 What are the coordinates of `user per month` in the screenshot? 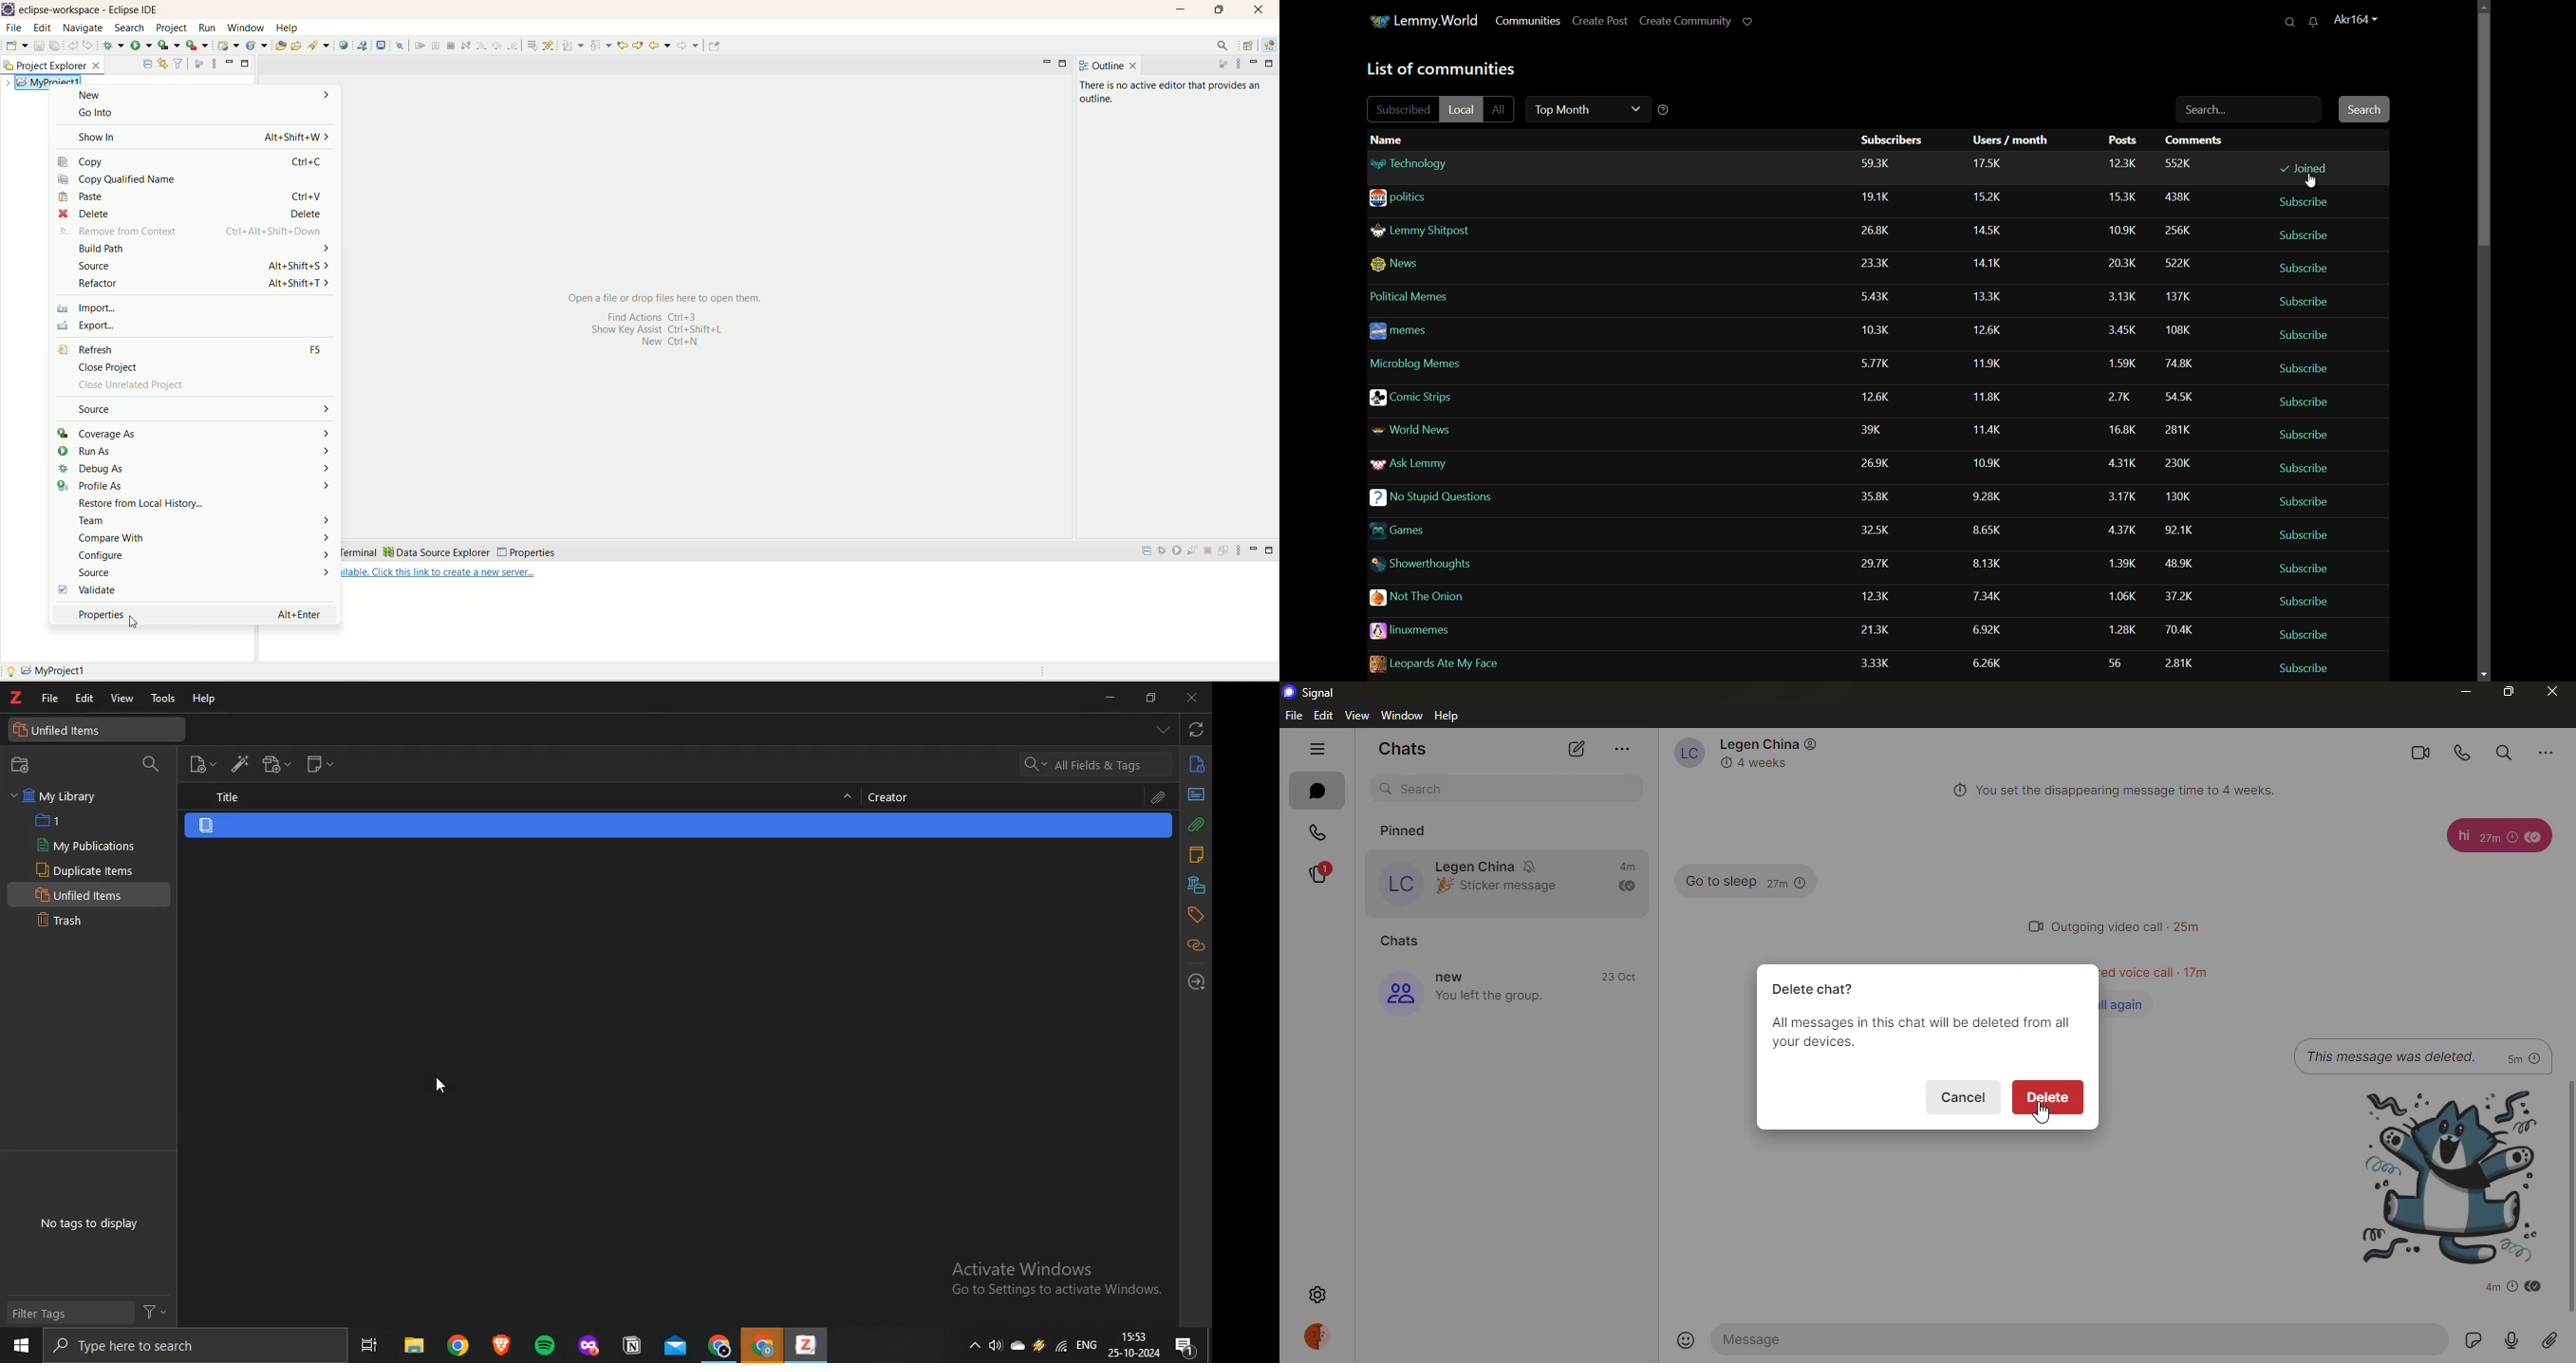 It's located at (1994, 198).